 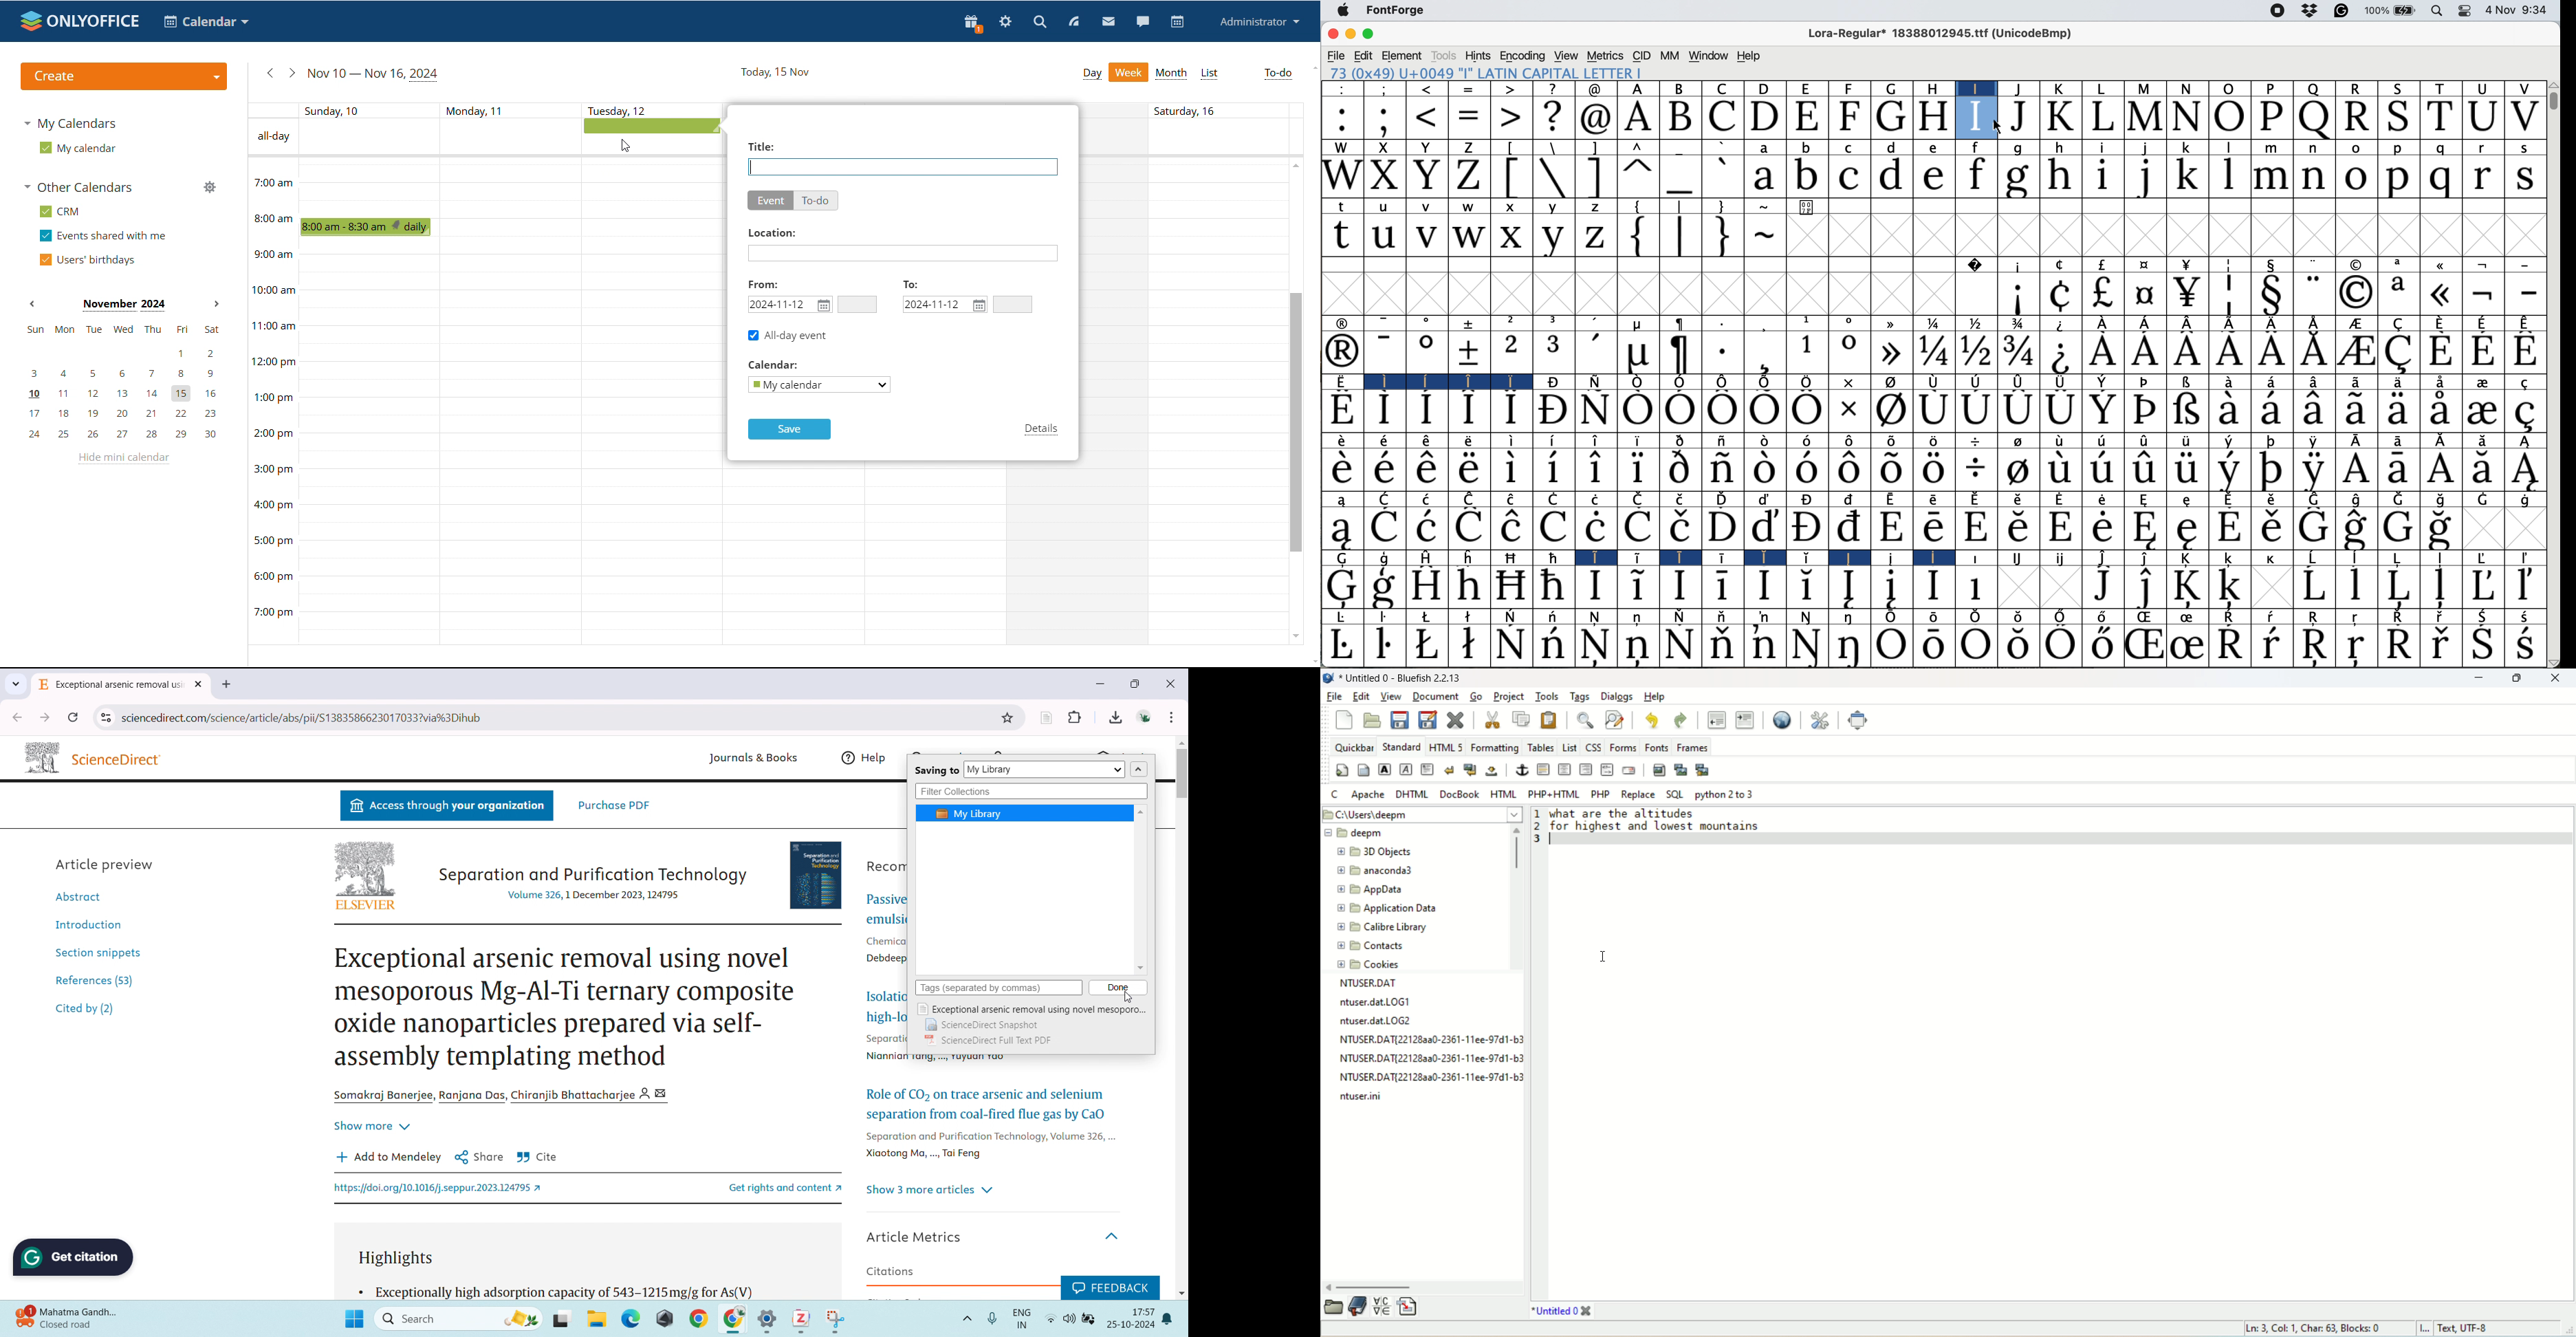 What do you see at coordinates (1312, 67) in the screenshot?
I see `scroll up` at bounding box center [1312, 67].